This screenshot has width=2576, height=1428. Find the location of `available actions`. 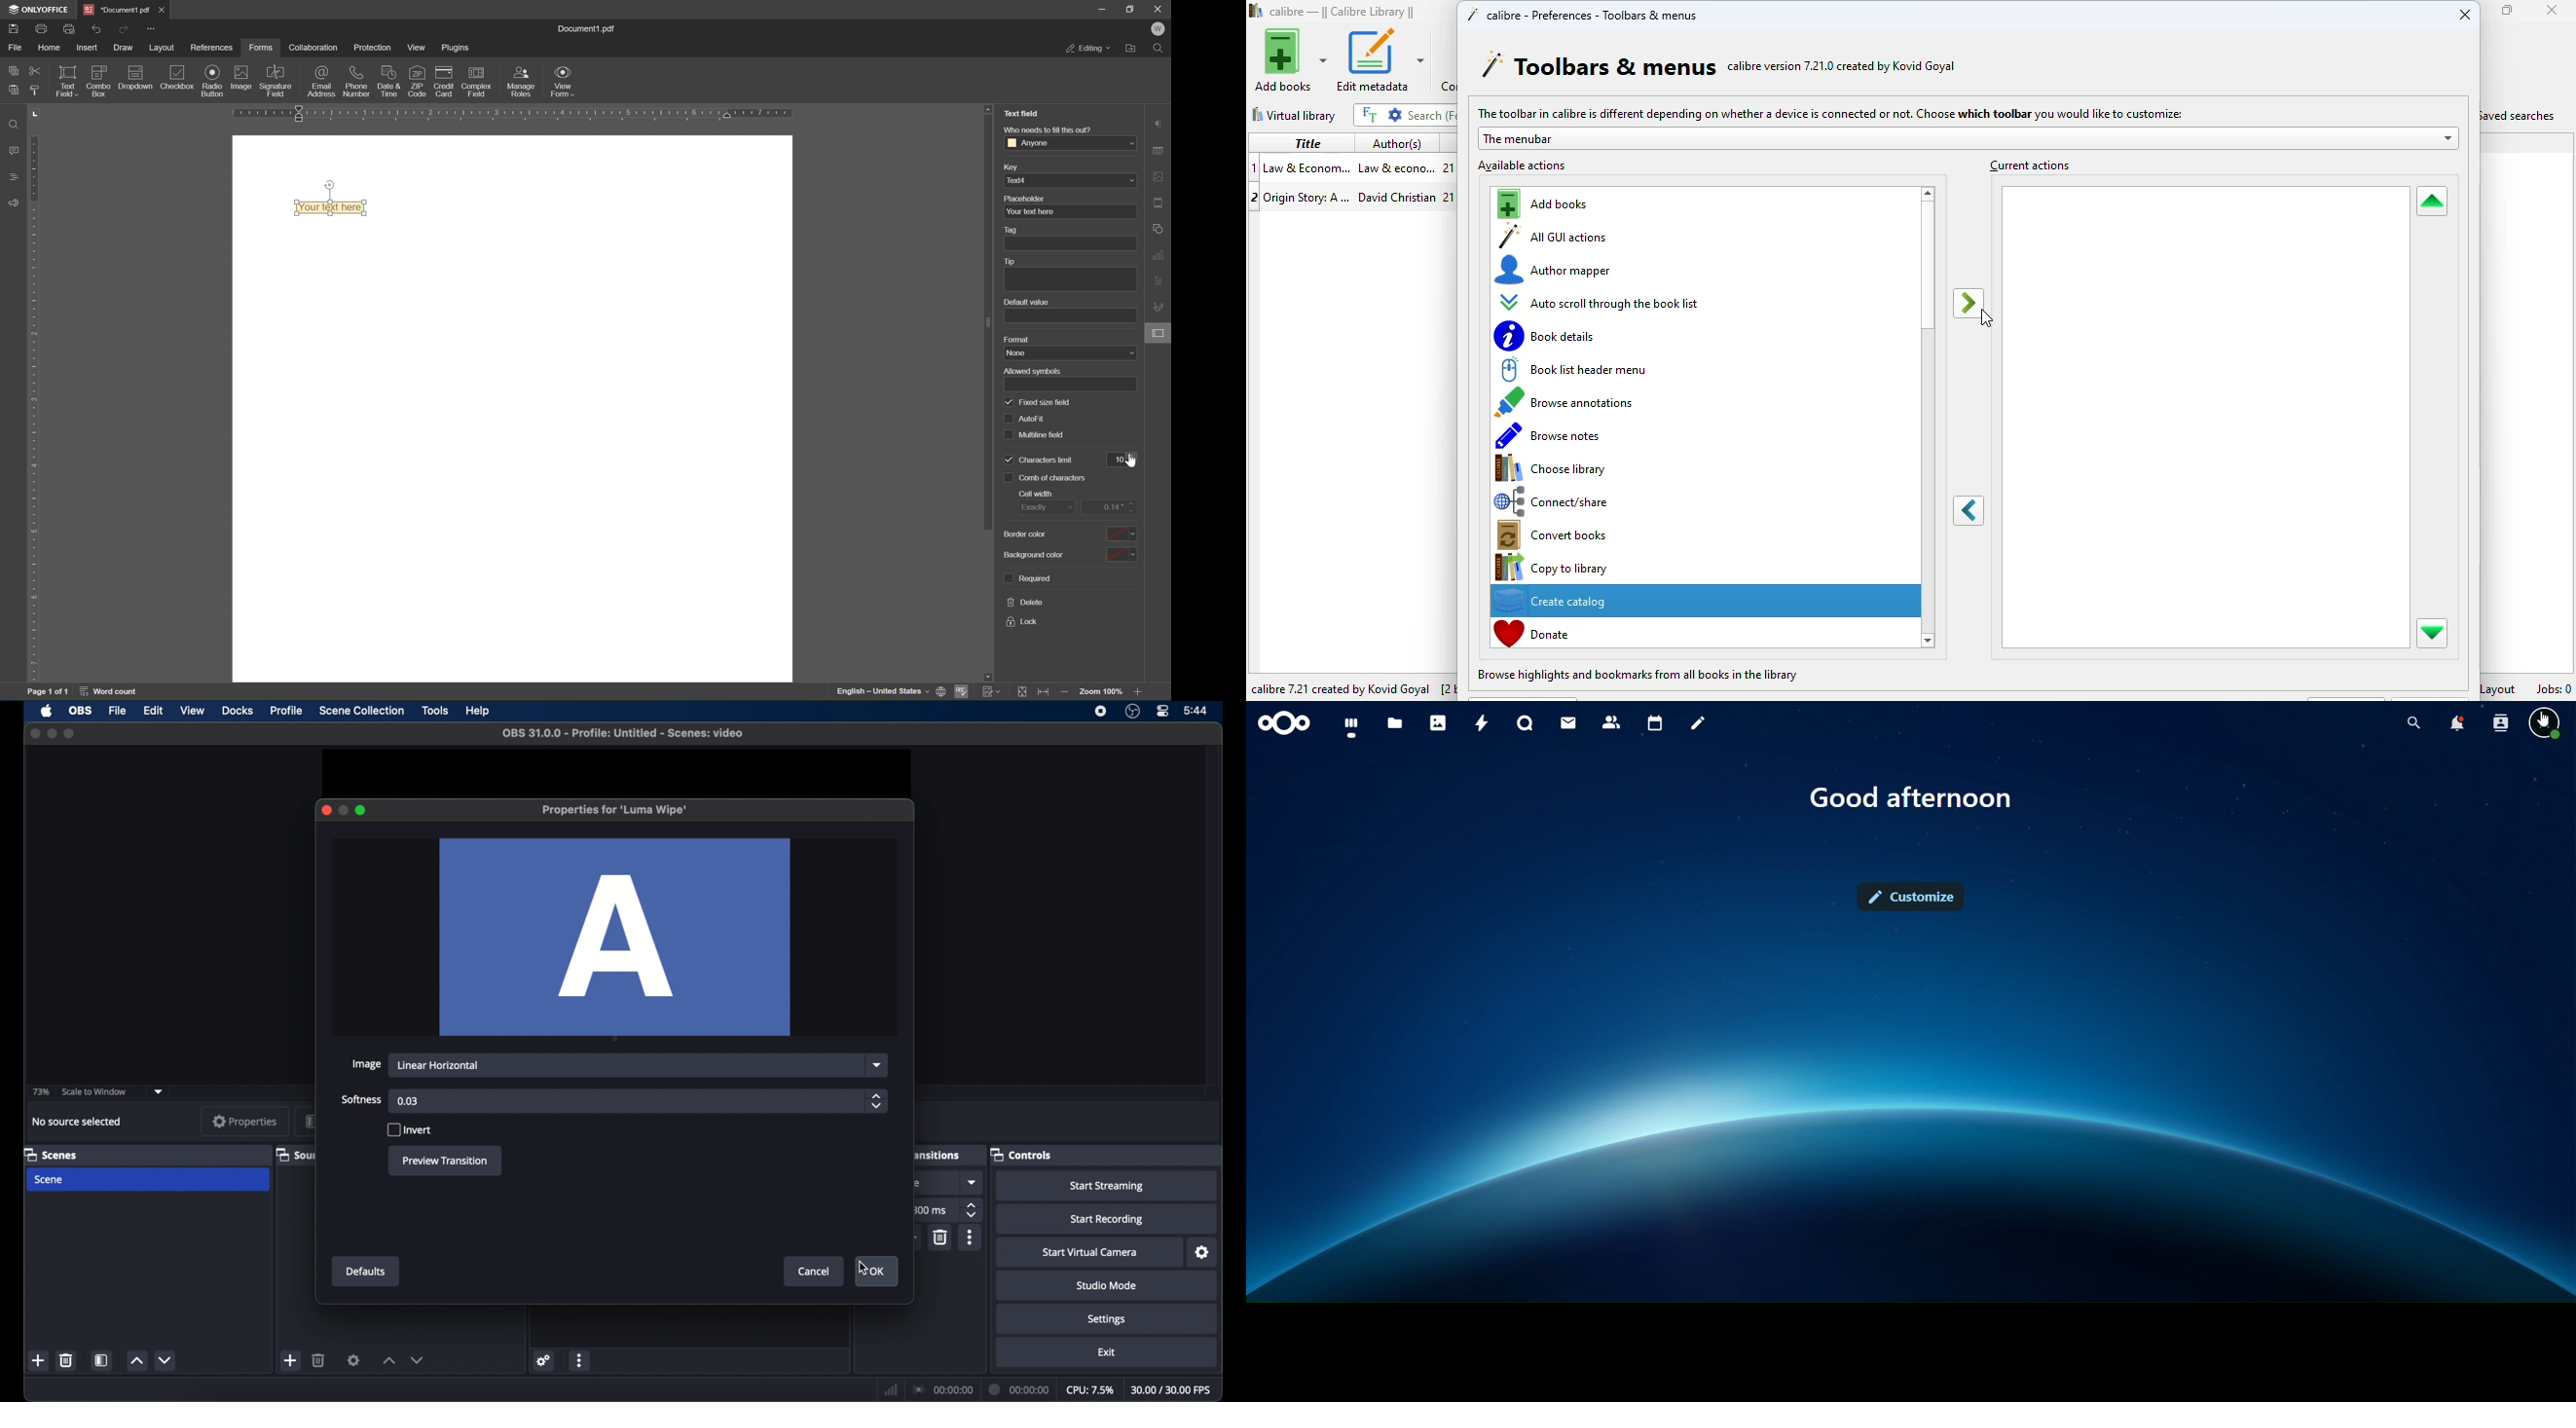

available actions is located at coordinates (1523, 166).